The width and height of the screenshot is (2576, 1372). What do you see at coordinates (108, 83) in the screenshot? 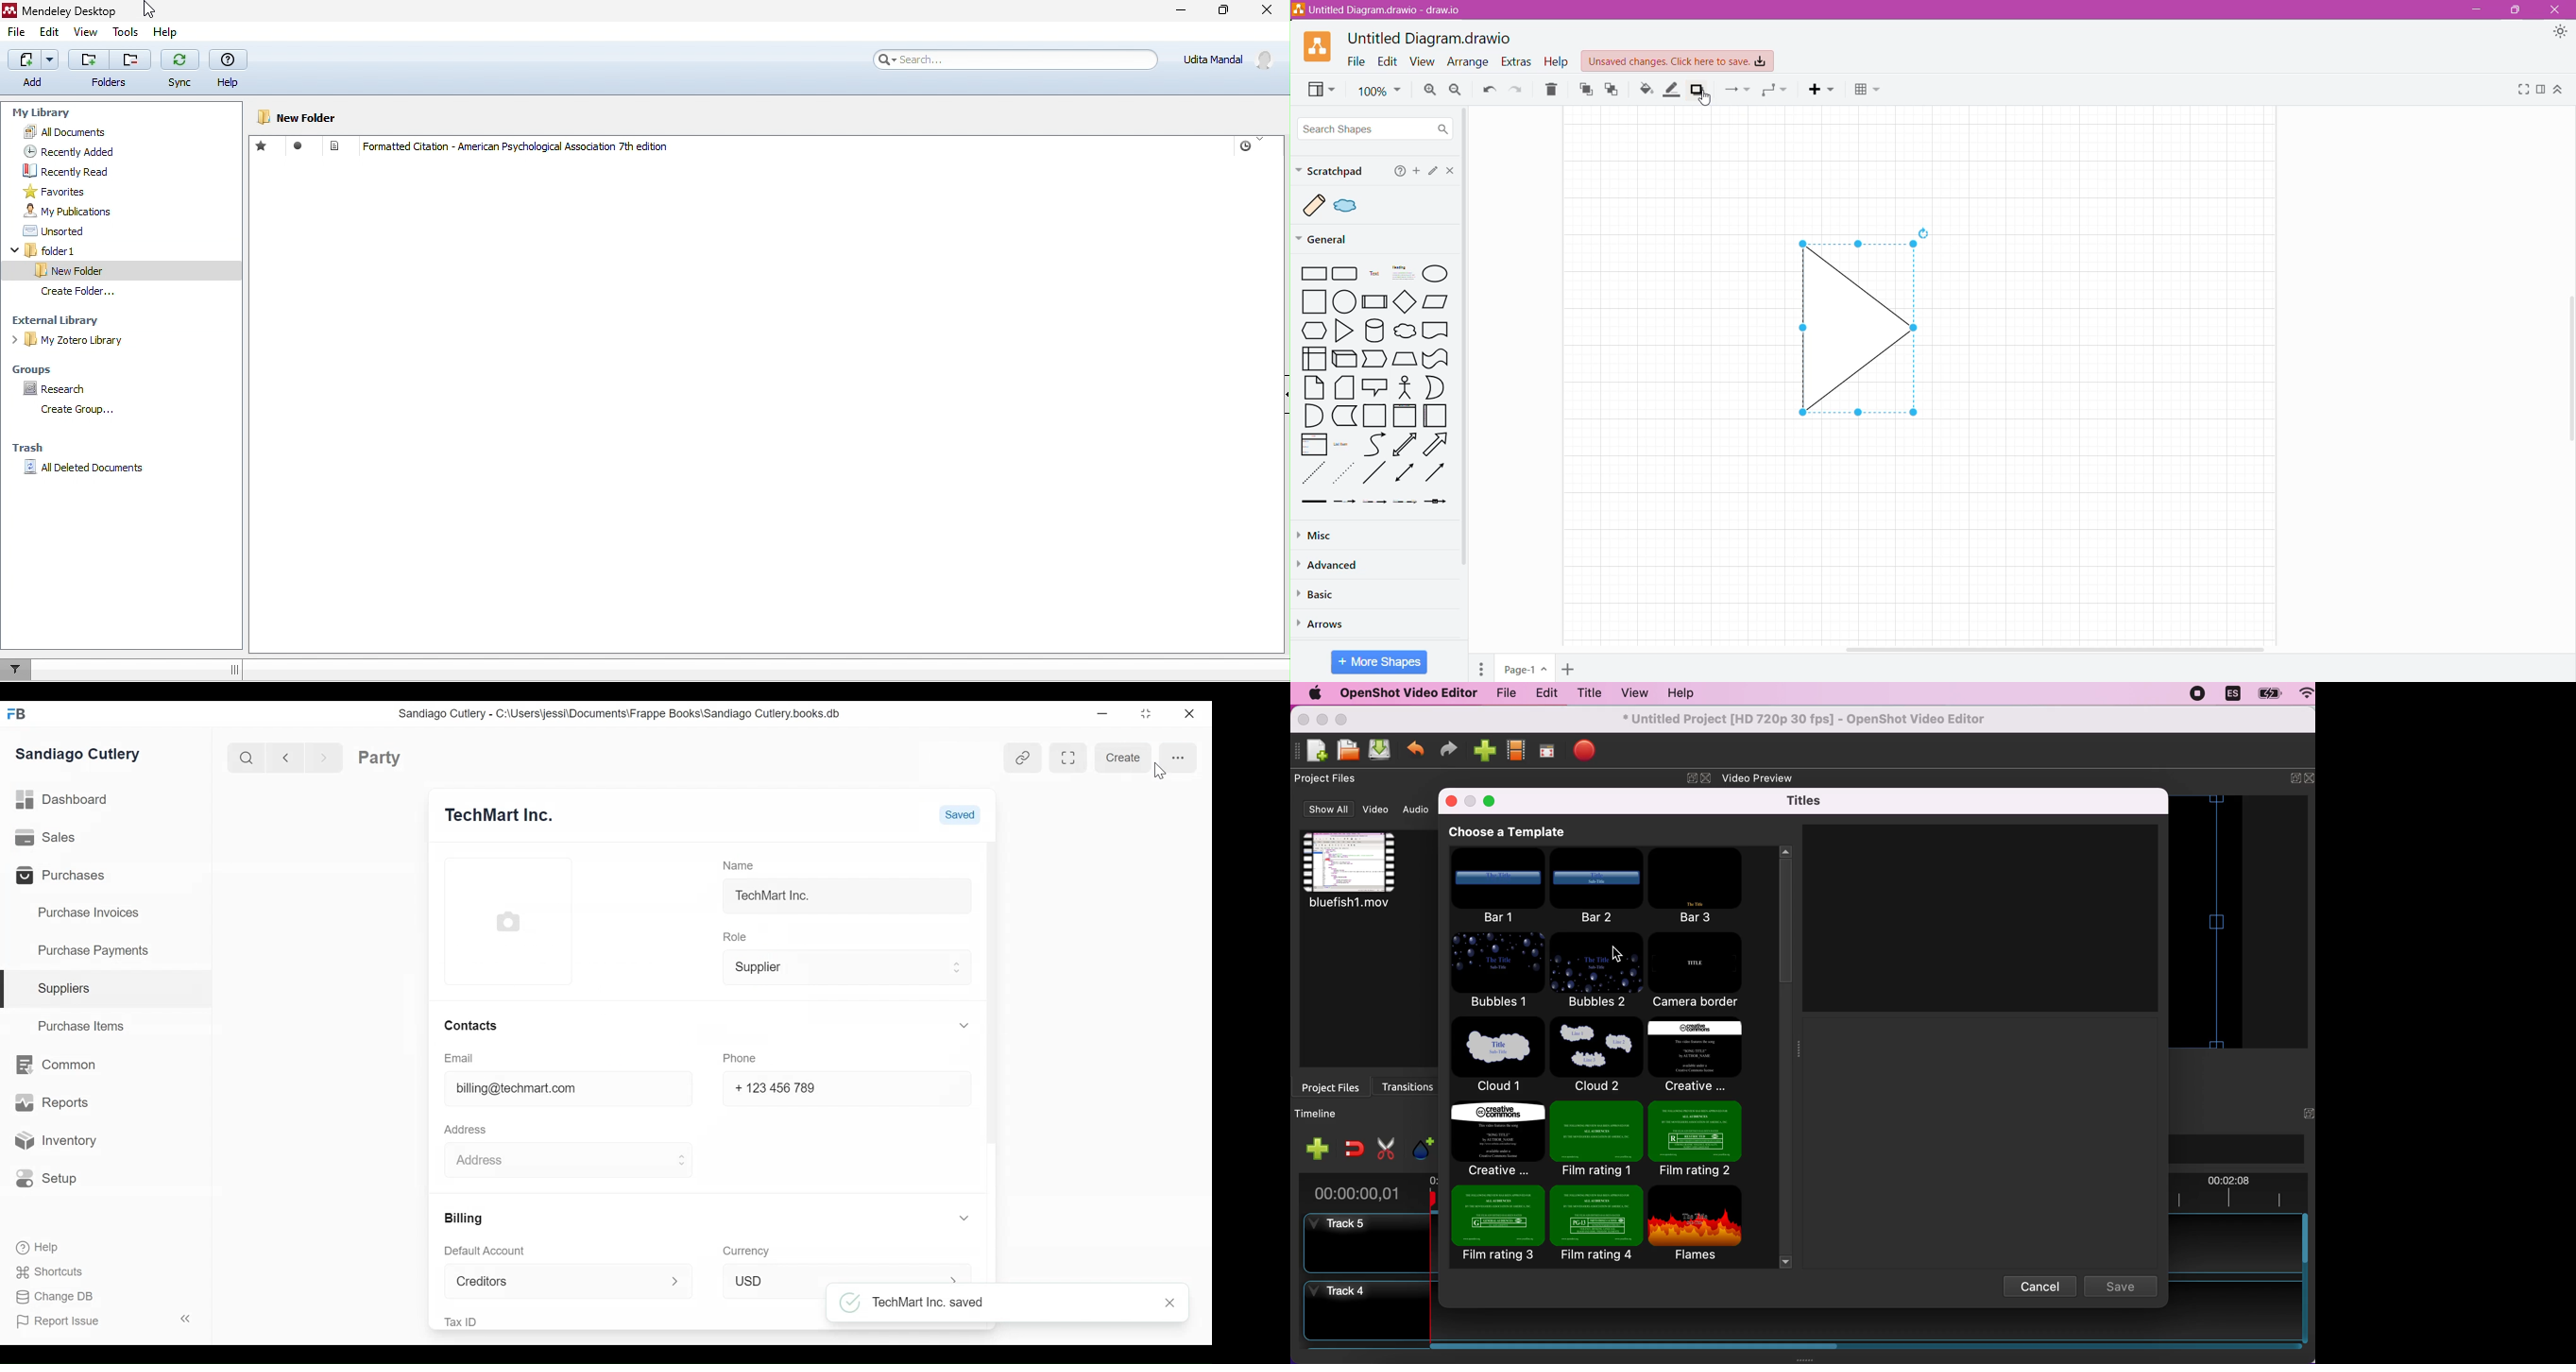
I see `Folders` at bounding box center [108, 83].